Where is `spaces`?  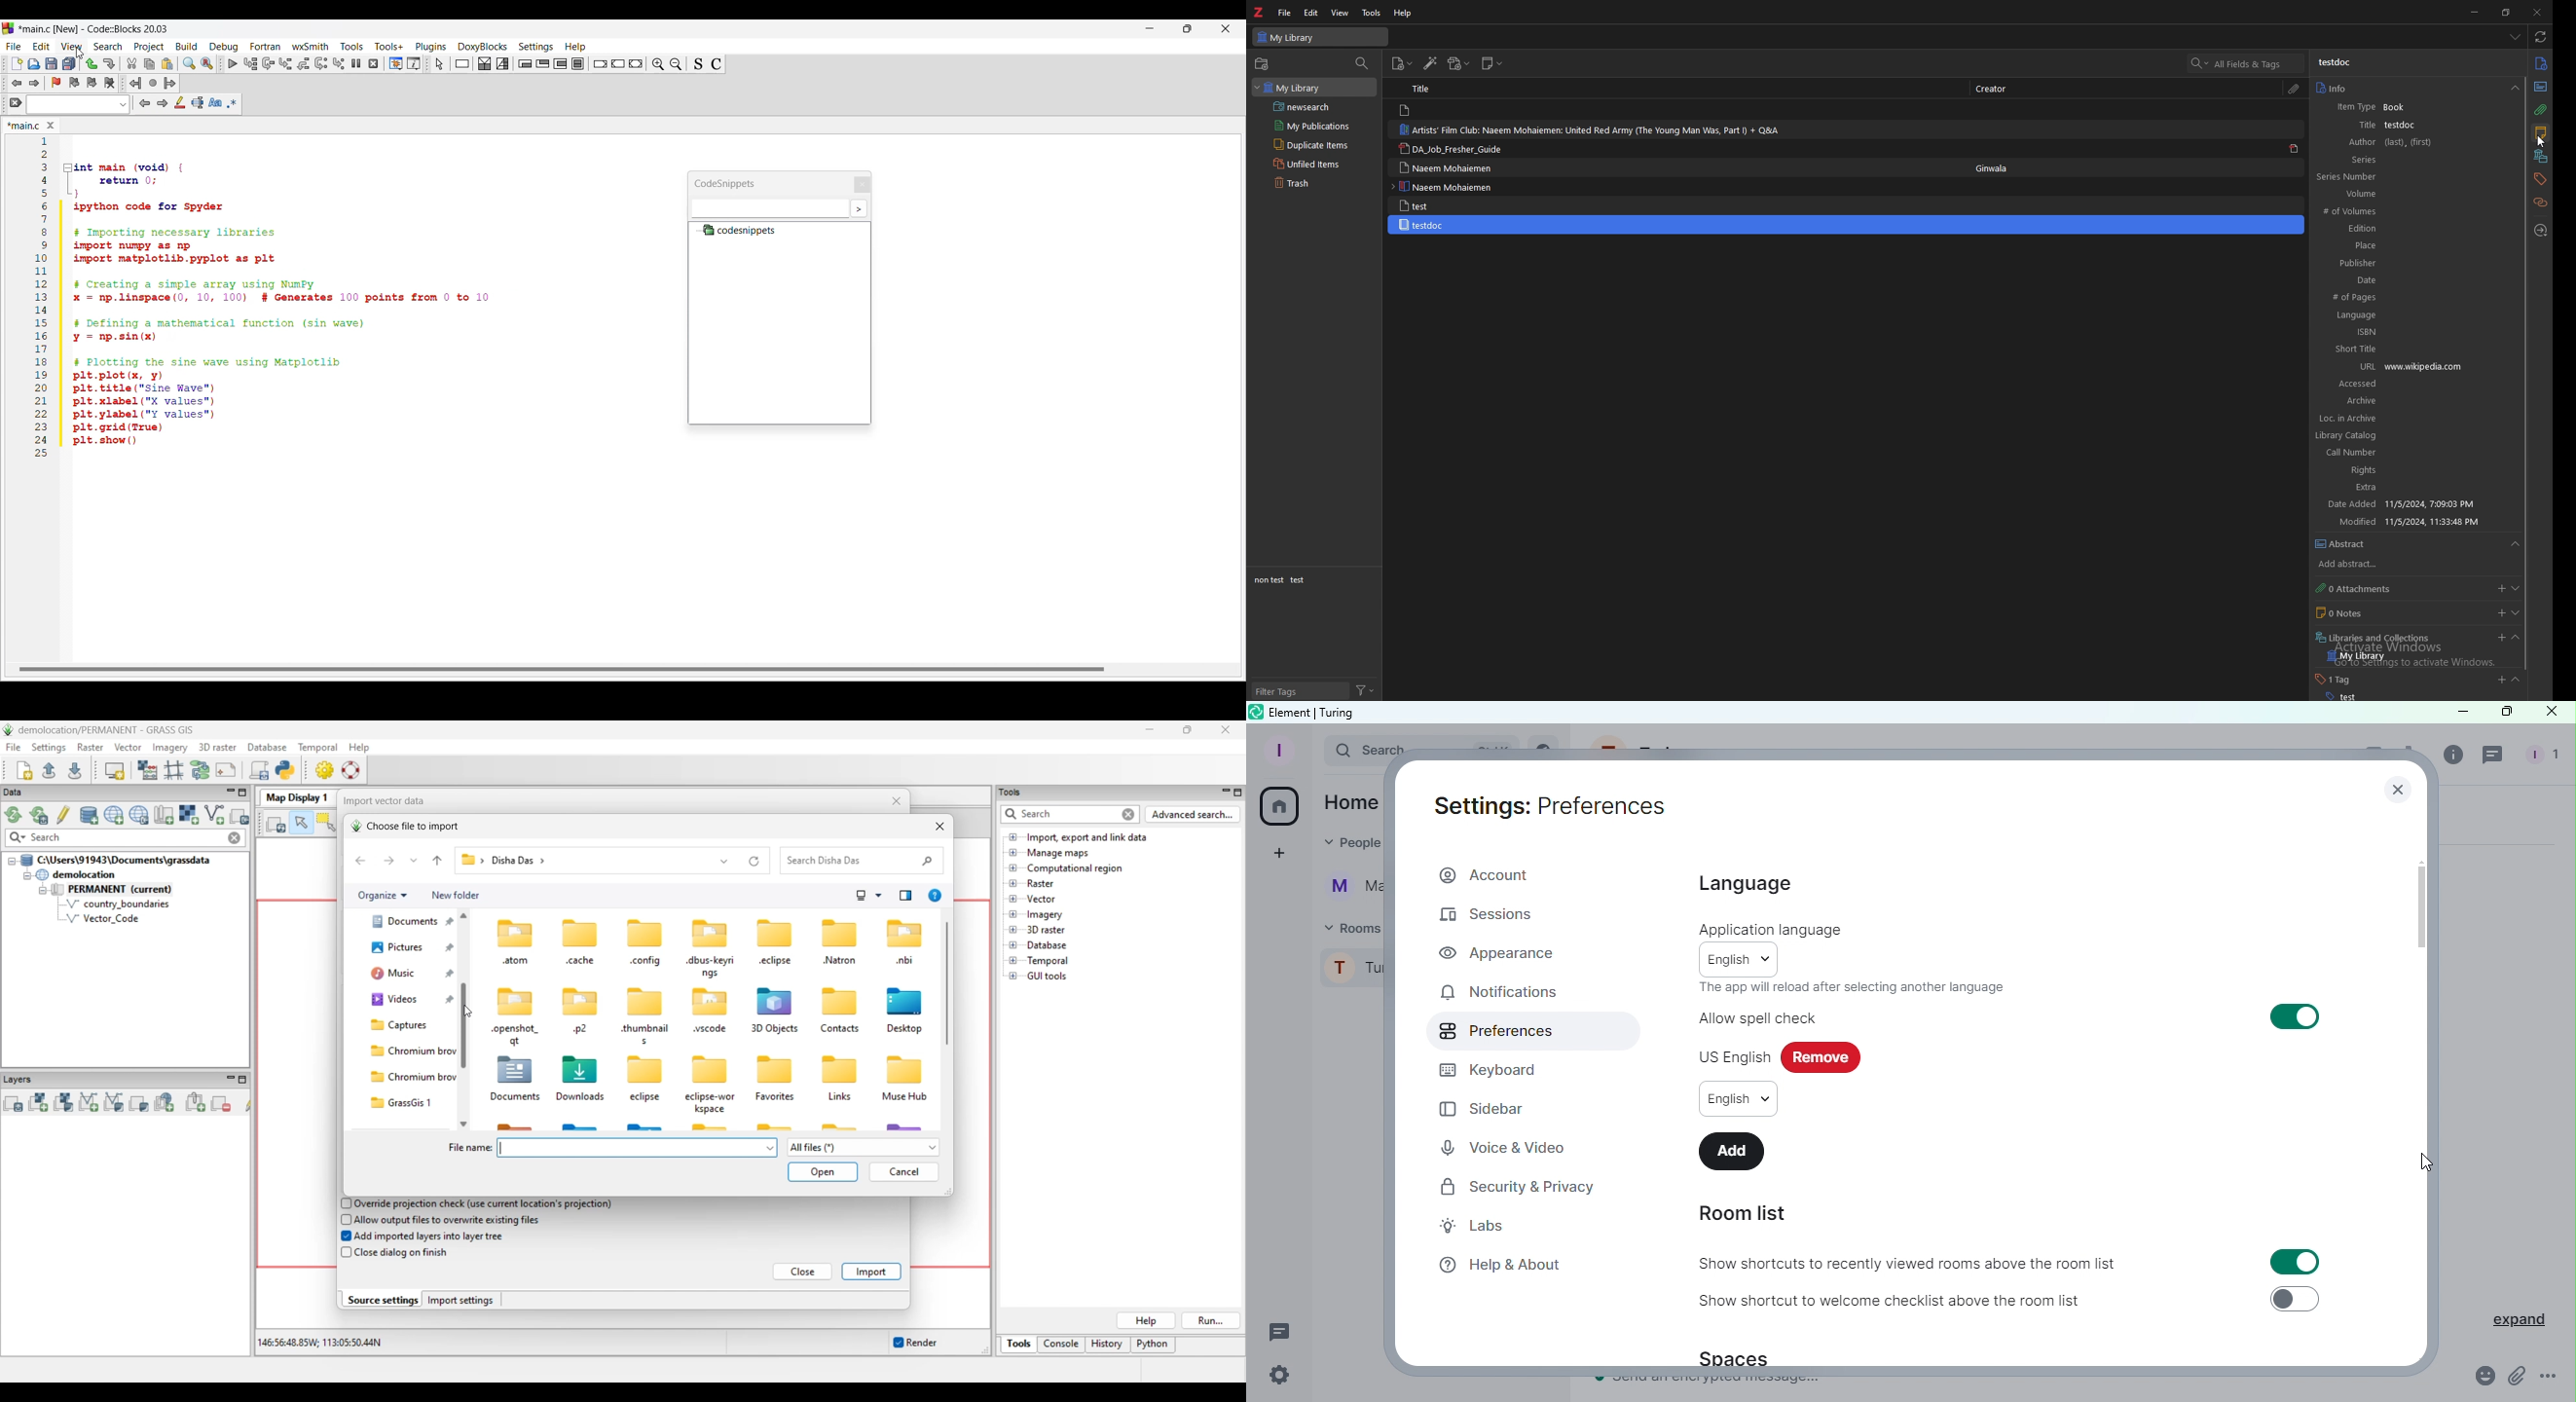
spaces is located at coordinates (1742, 1359).